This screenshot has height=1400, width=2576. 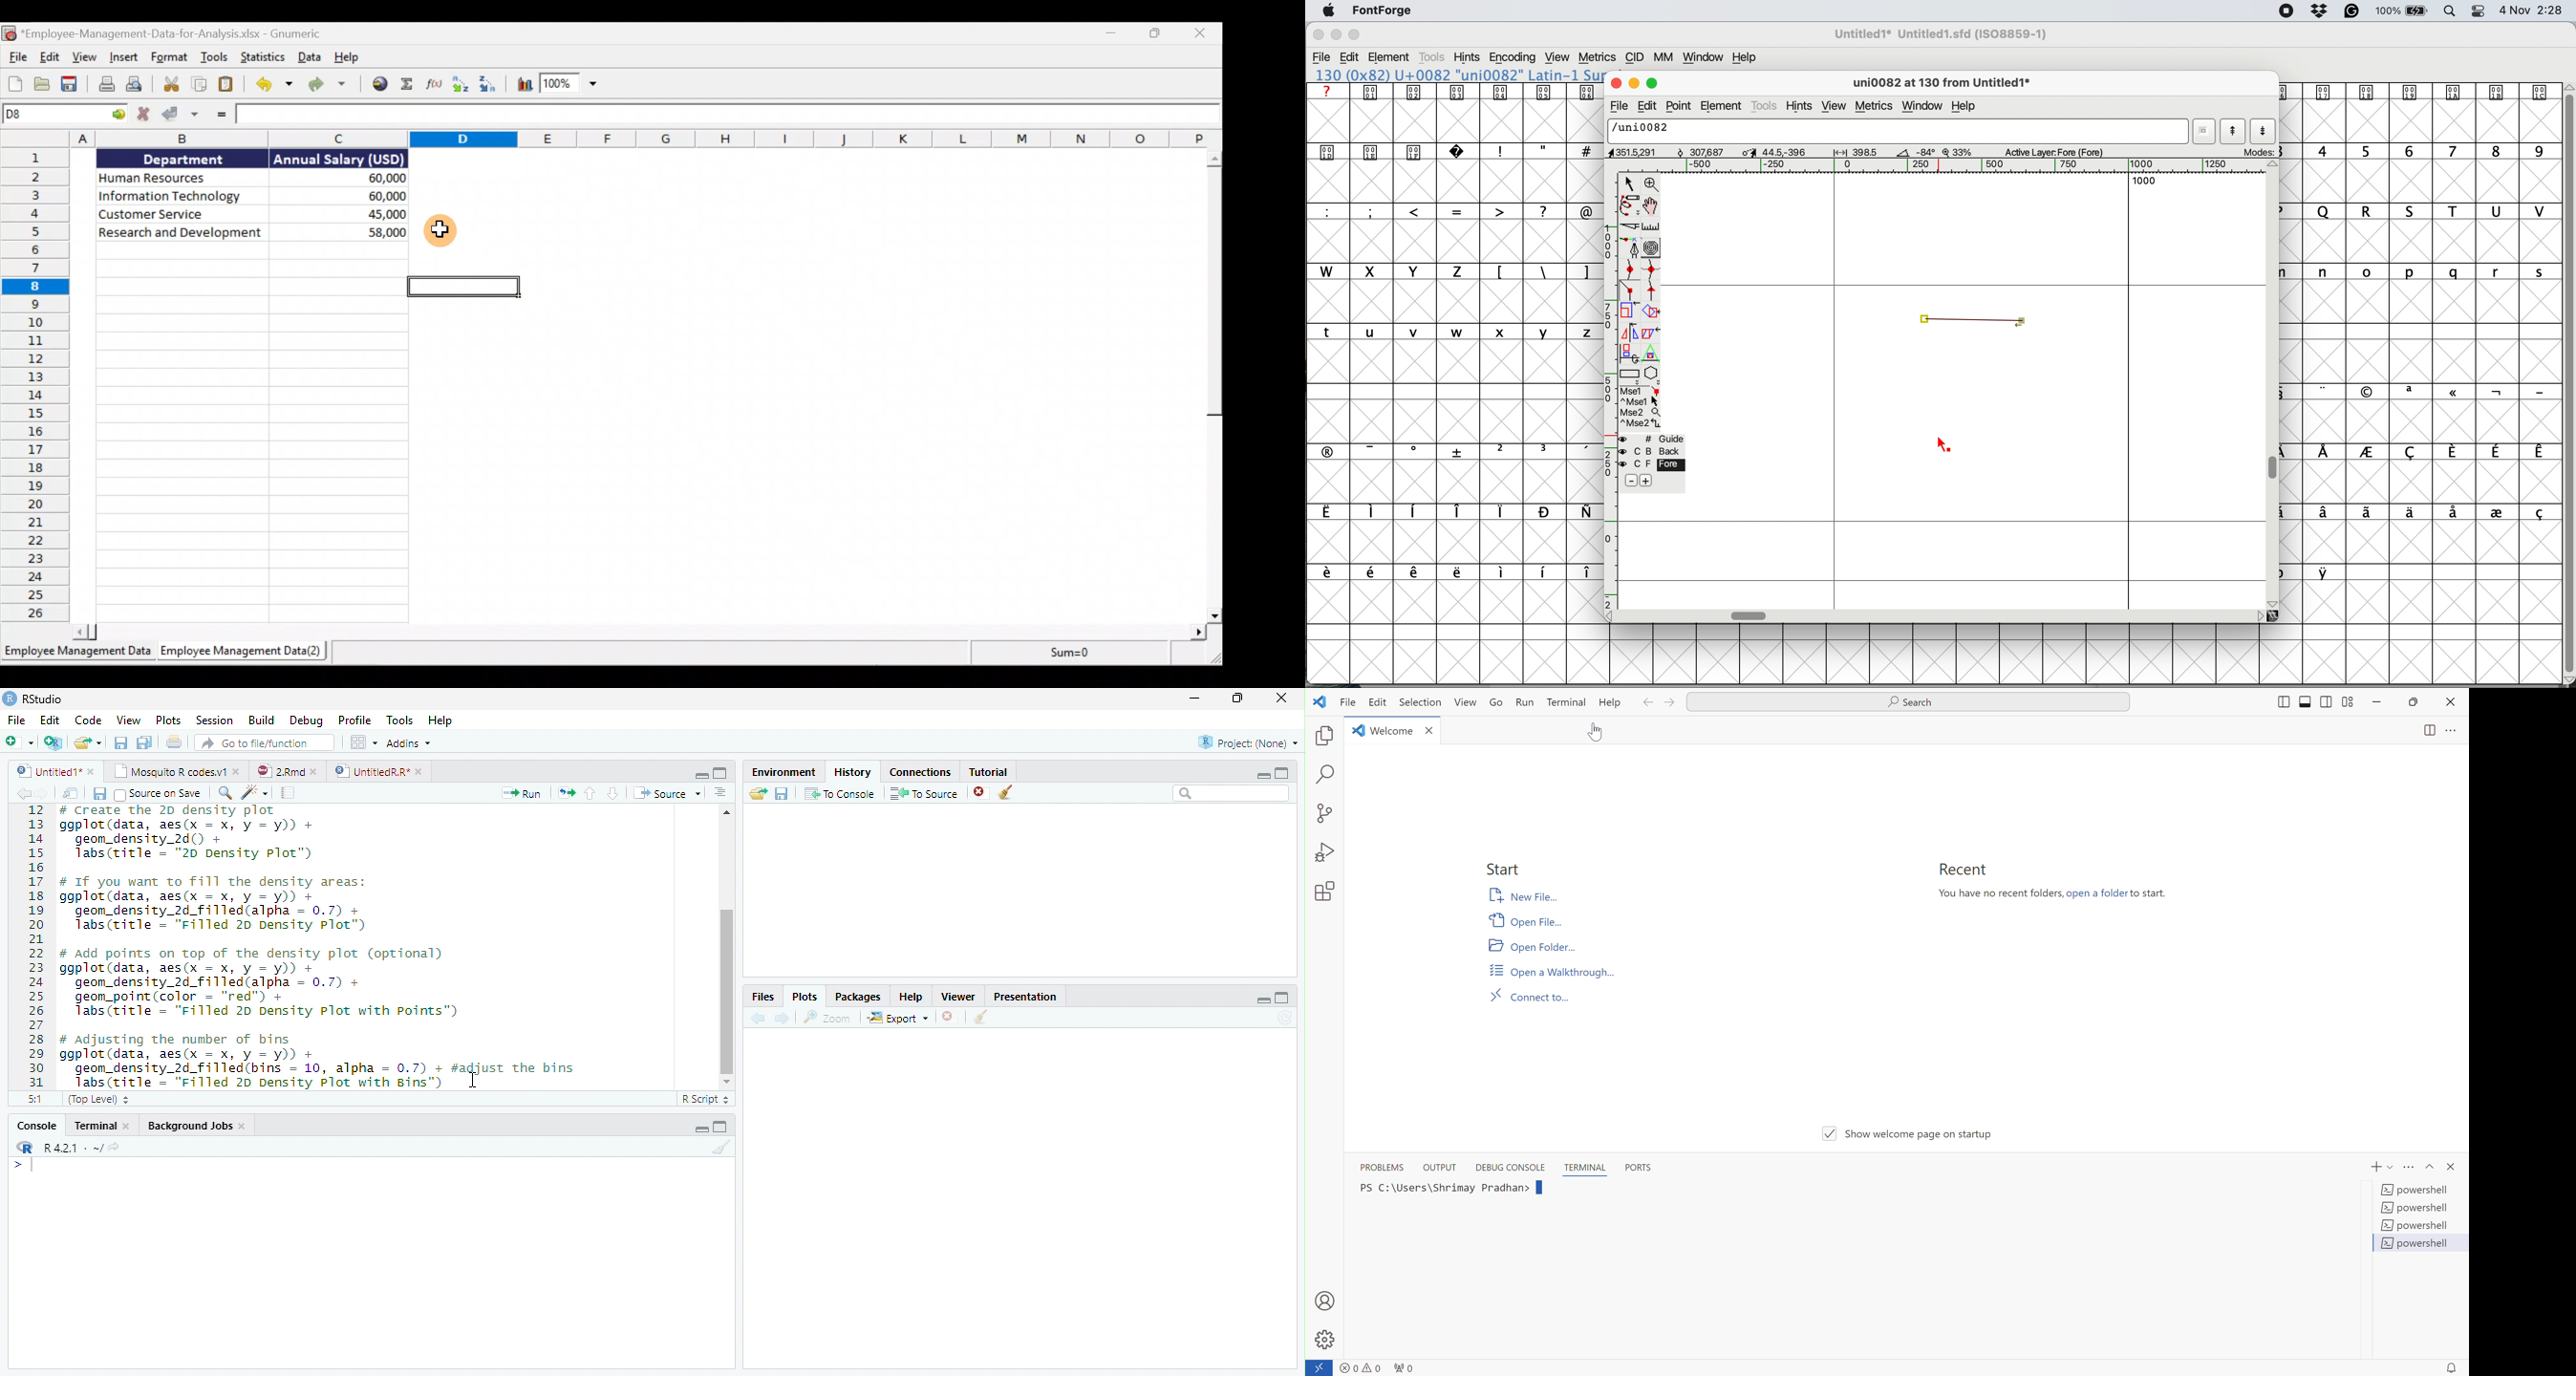 I want to click on split, so click(x=2347, y=700).